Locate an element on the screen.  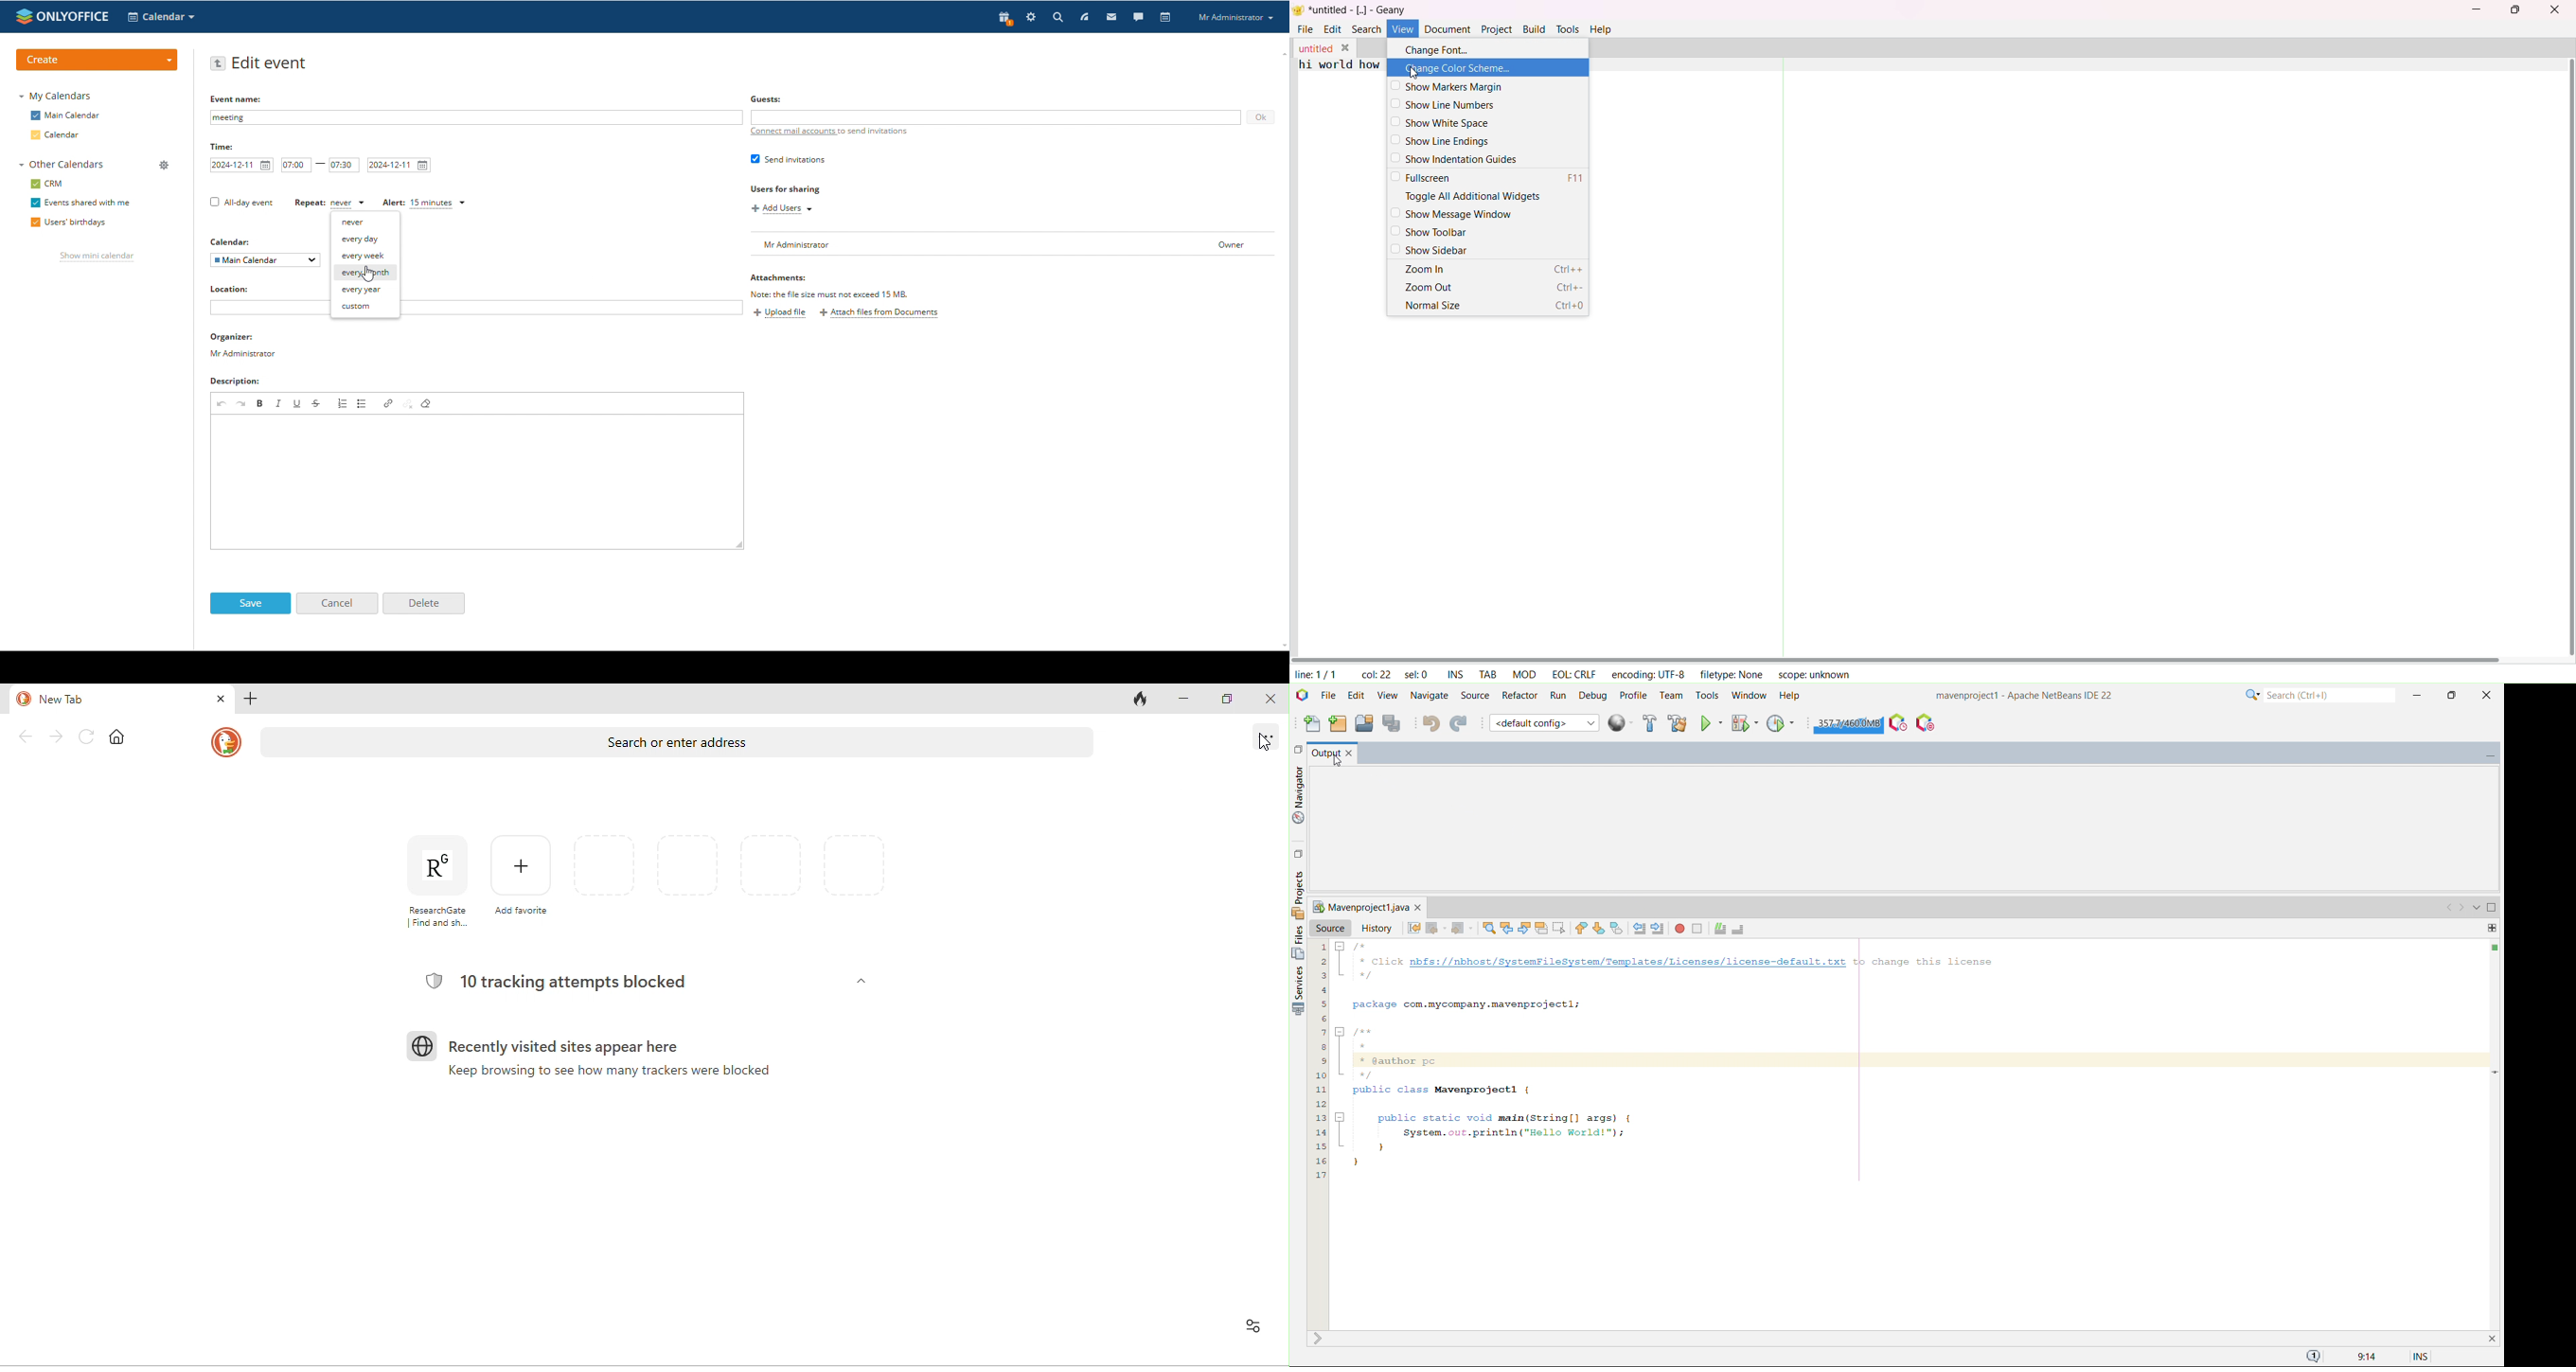
mouse pointer is located at coordinates (370, 275).